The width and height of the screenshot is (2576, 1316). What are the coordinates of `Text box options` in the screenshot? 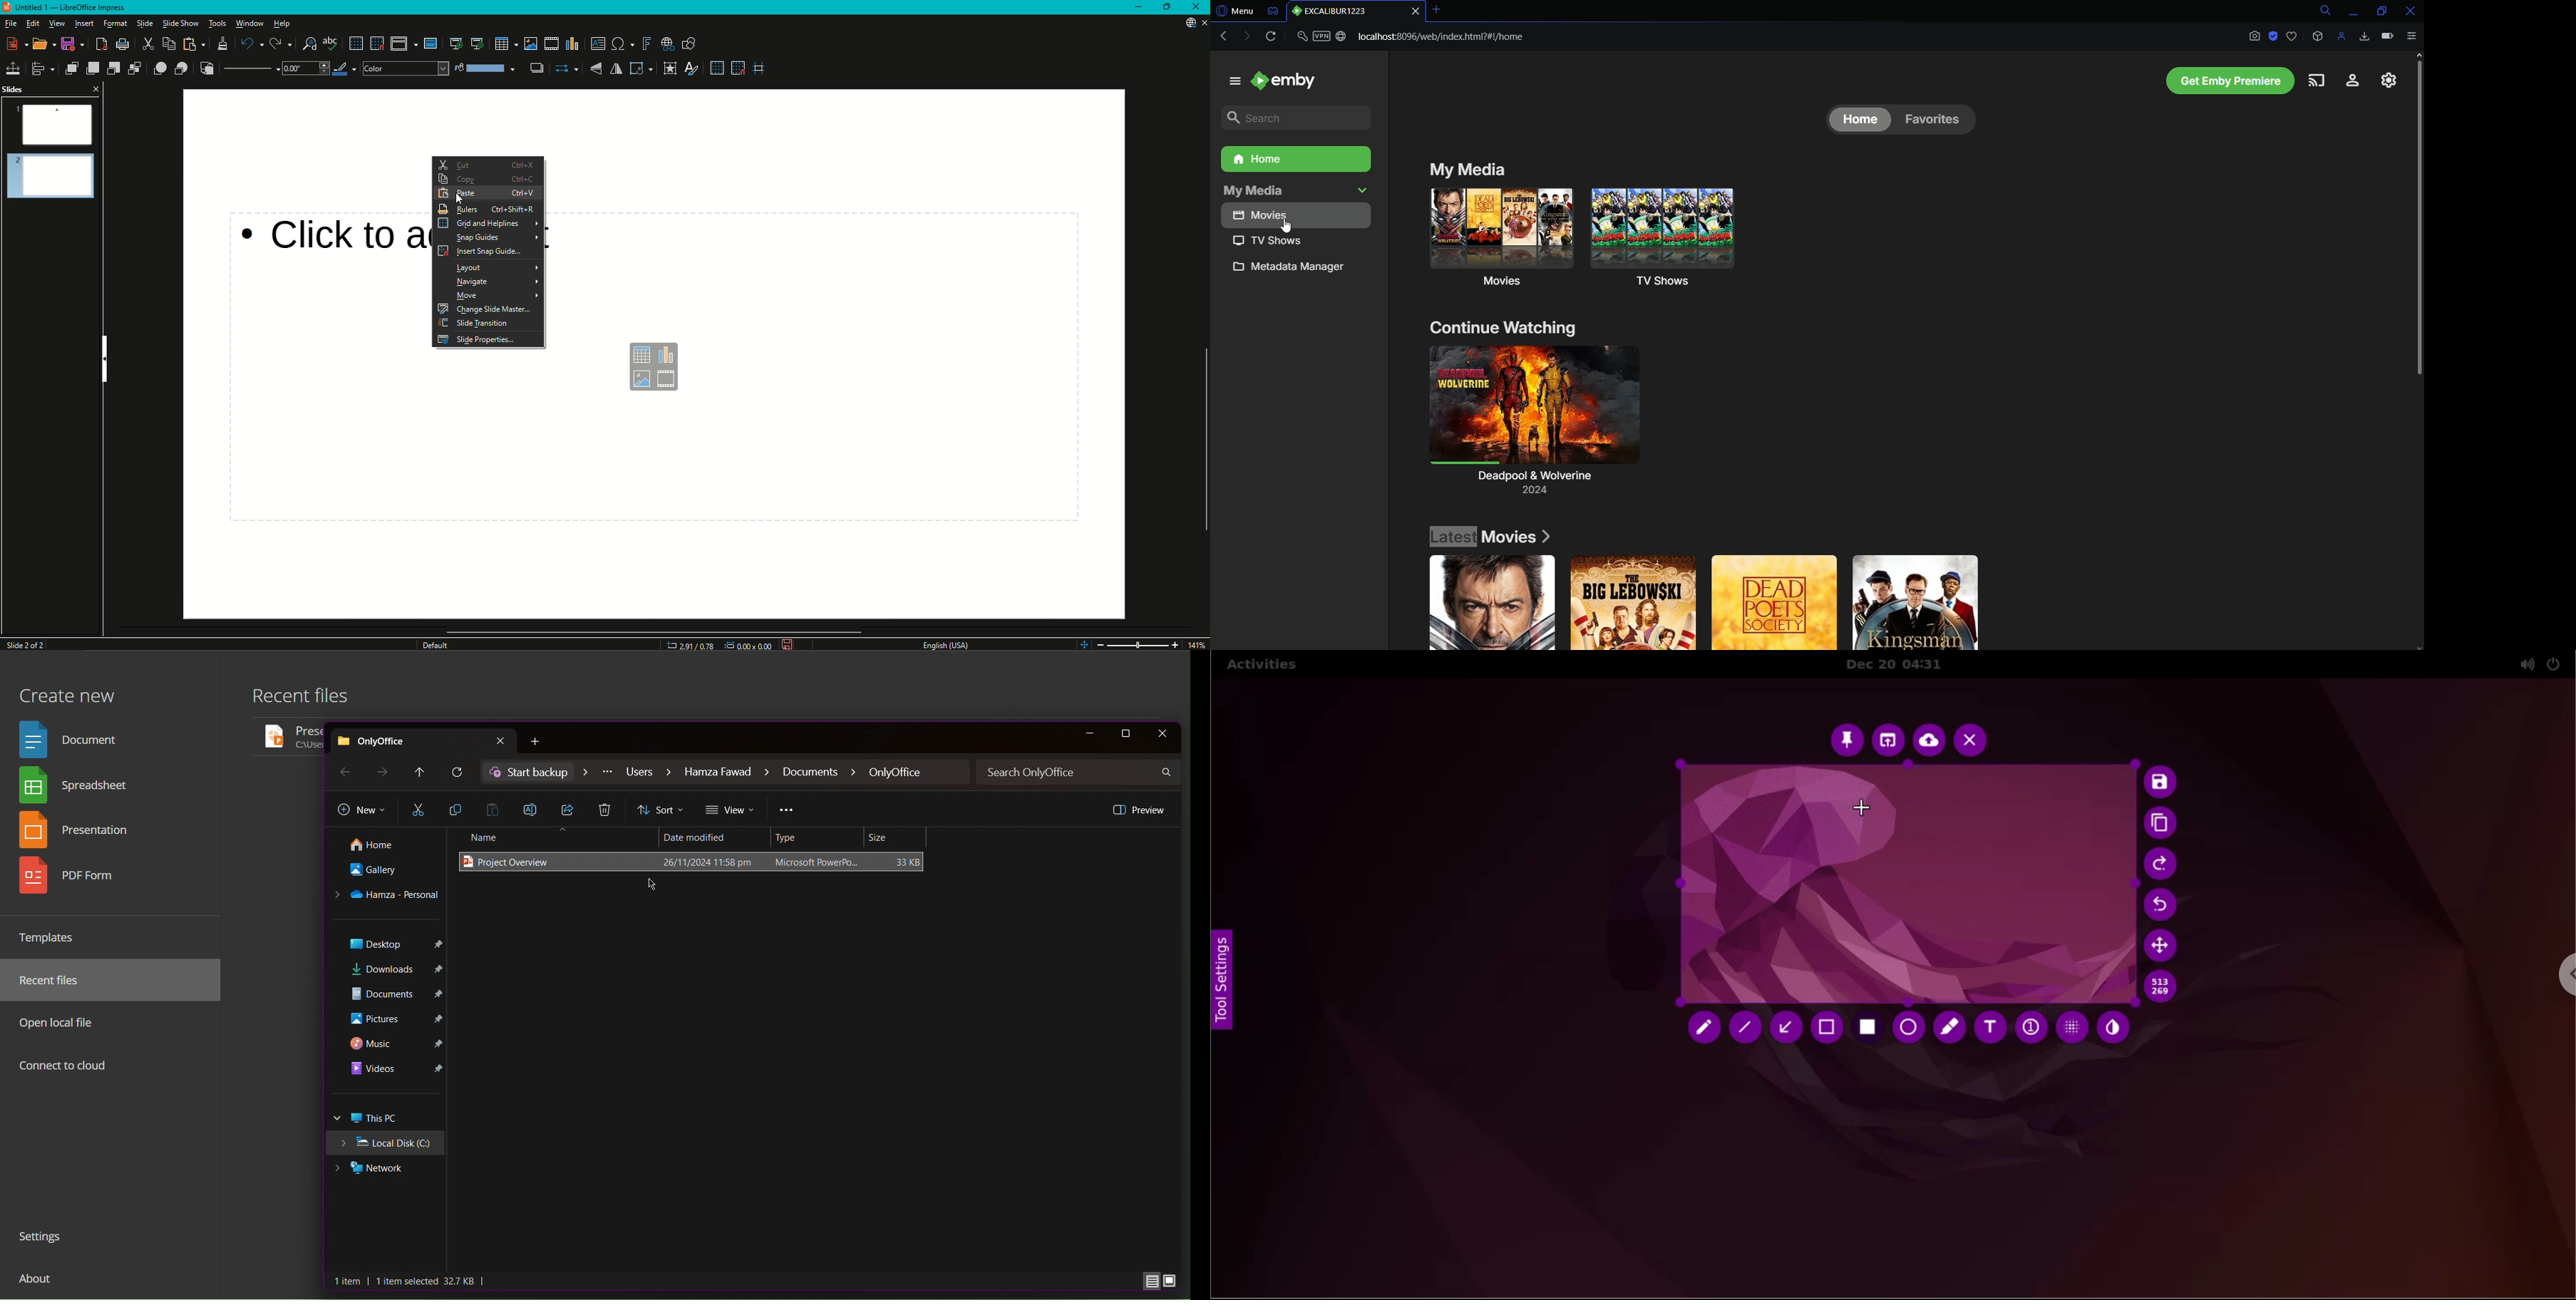 It's located at (651, 367).